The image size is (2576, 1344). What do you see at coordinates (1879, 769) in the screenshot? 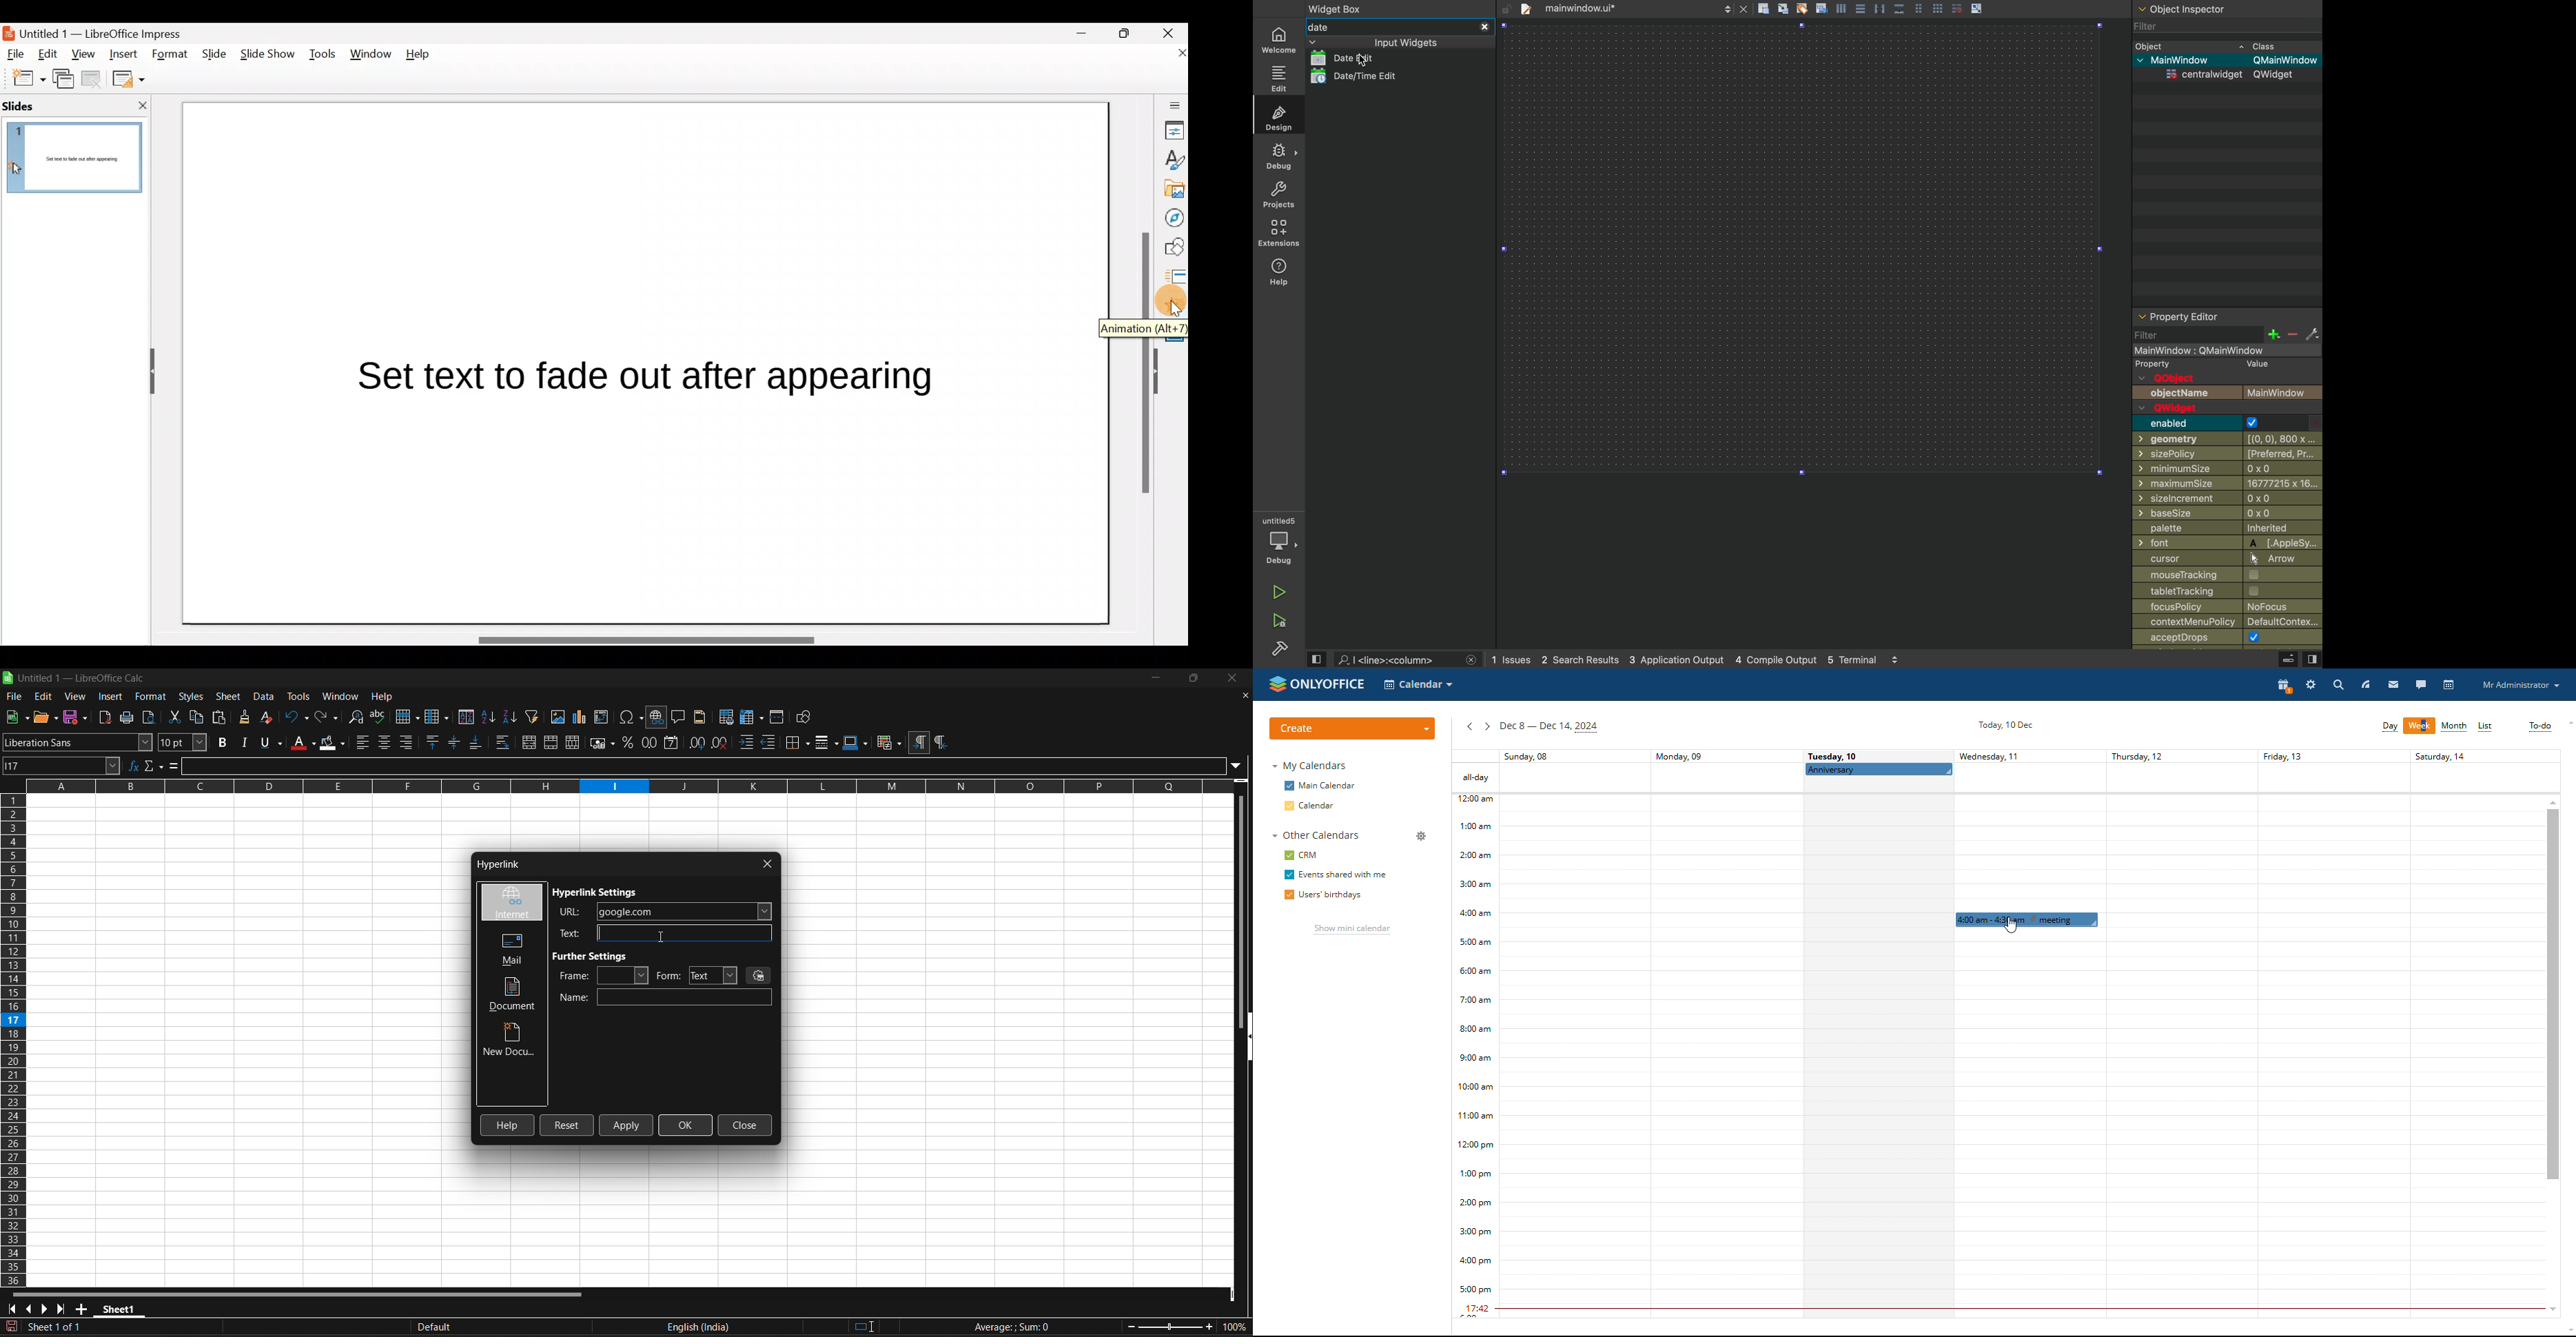
I see `scheduled all-day event` at bounding box center [1879, 769].